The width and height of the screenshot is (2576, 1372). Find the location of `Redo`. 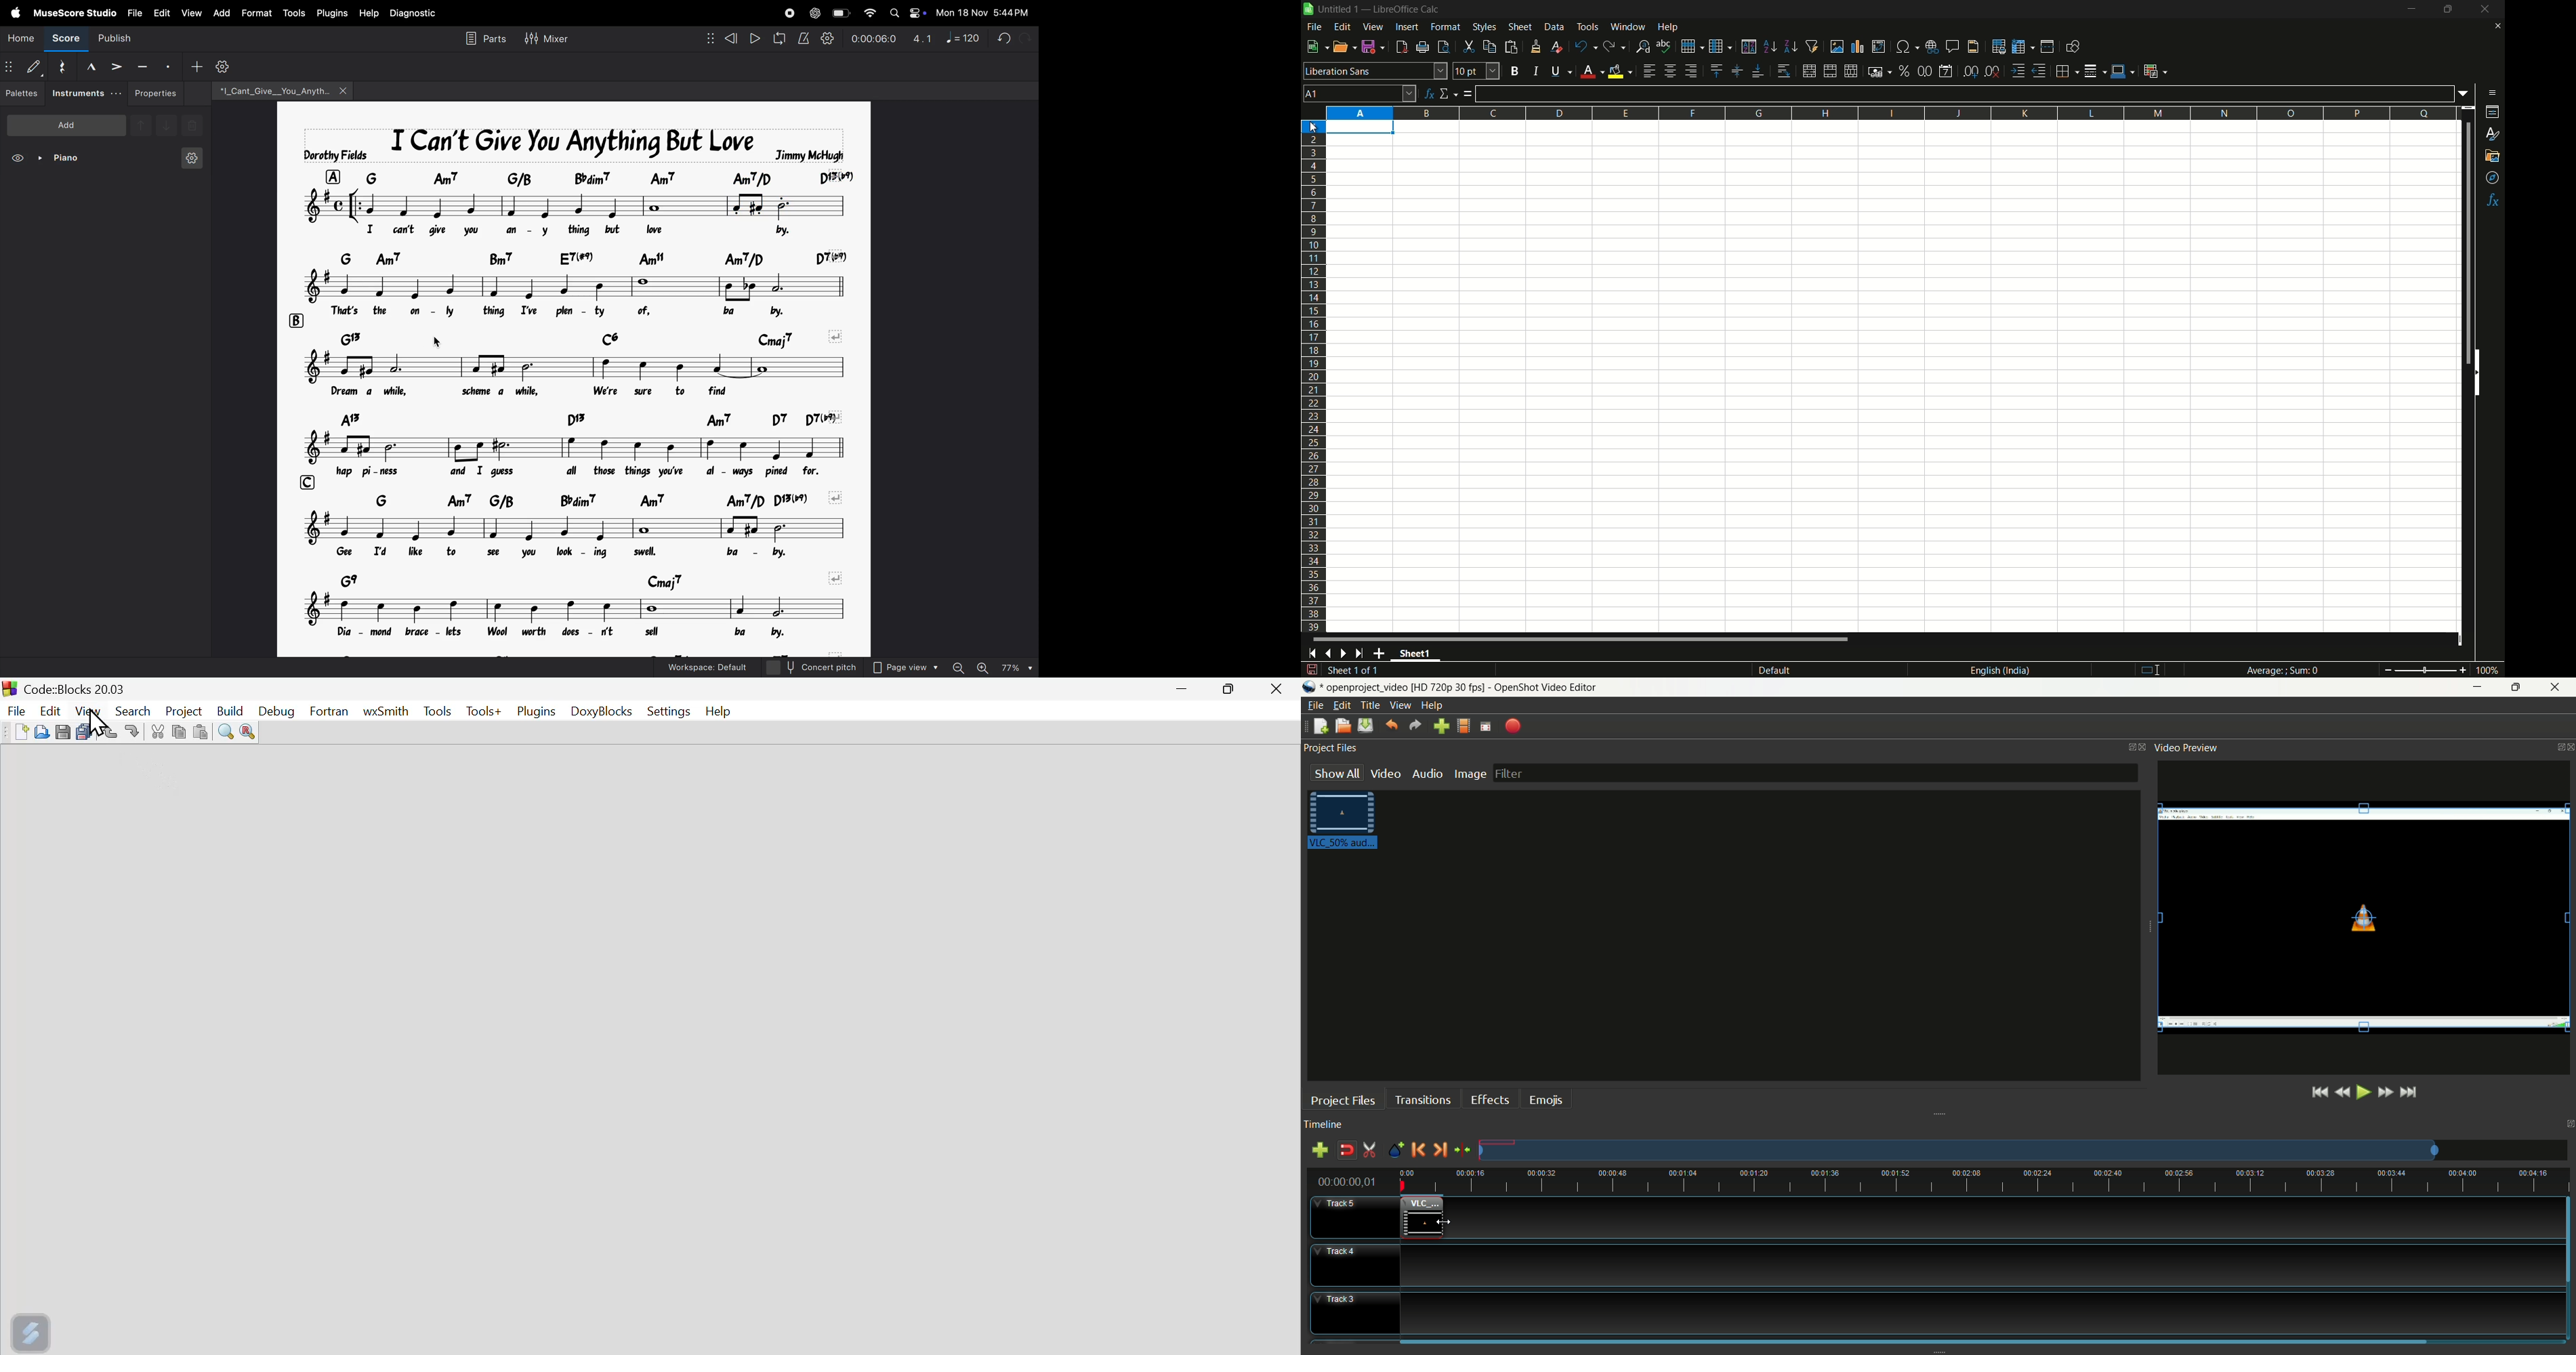

Redo is located at coordinates (137, 730).